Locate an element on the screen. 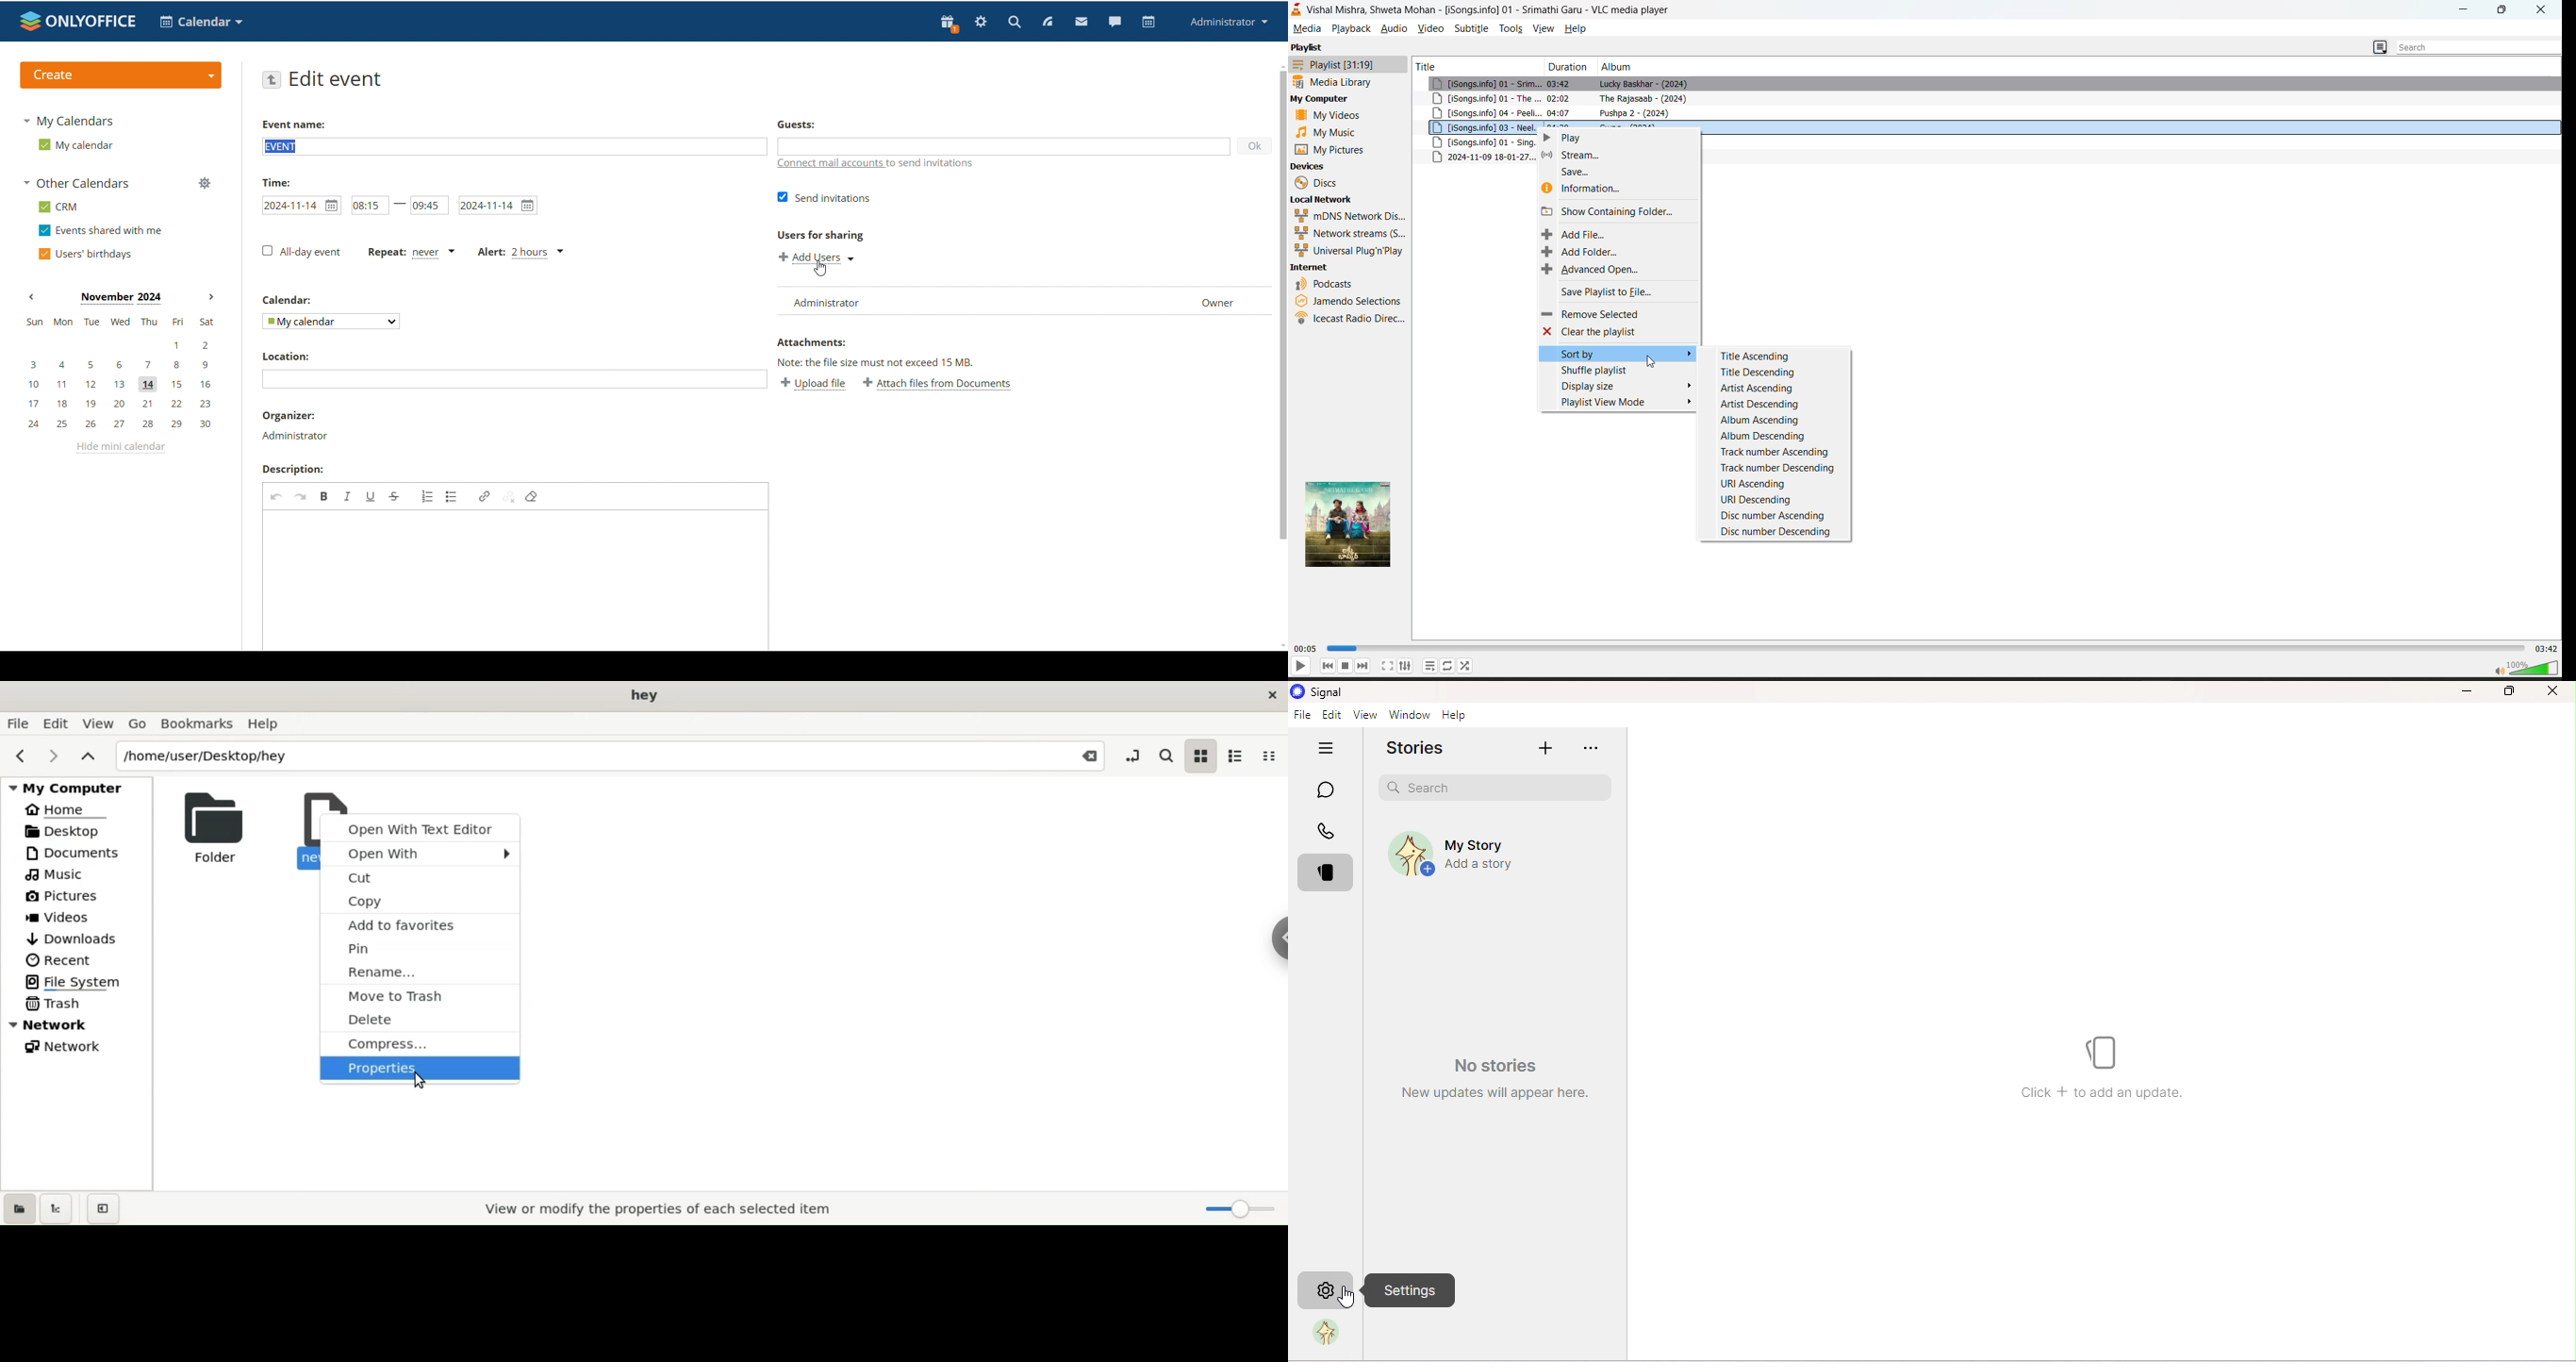 The height and width of the screenshot is (1372, 2576). clear the playlist is located at coordinates (1619, 332).